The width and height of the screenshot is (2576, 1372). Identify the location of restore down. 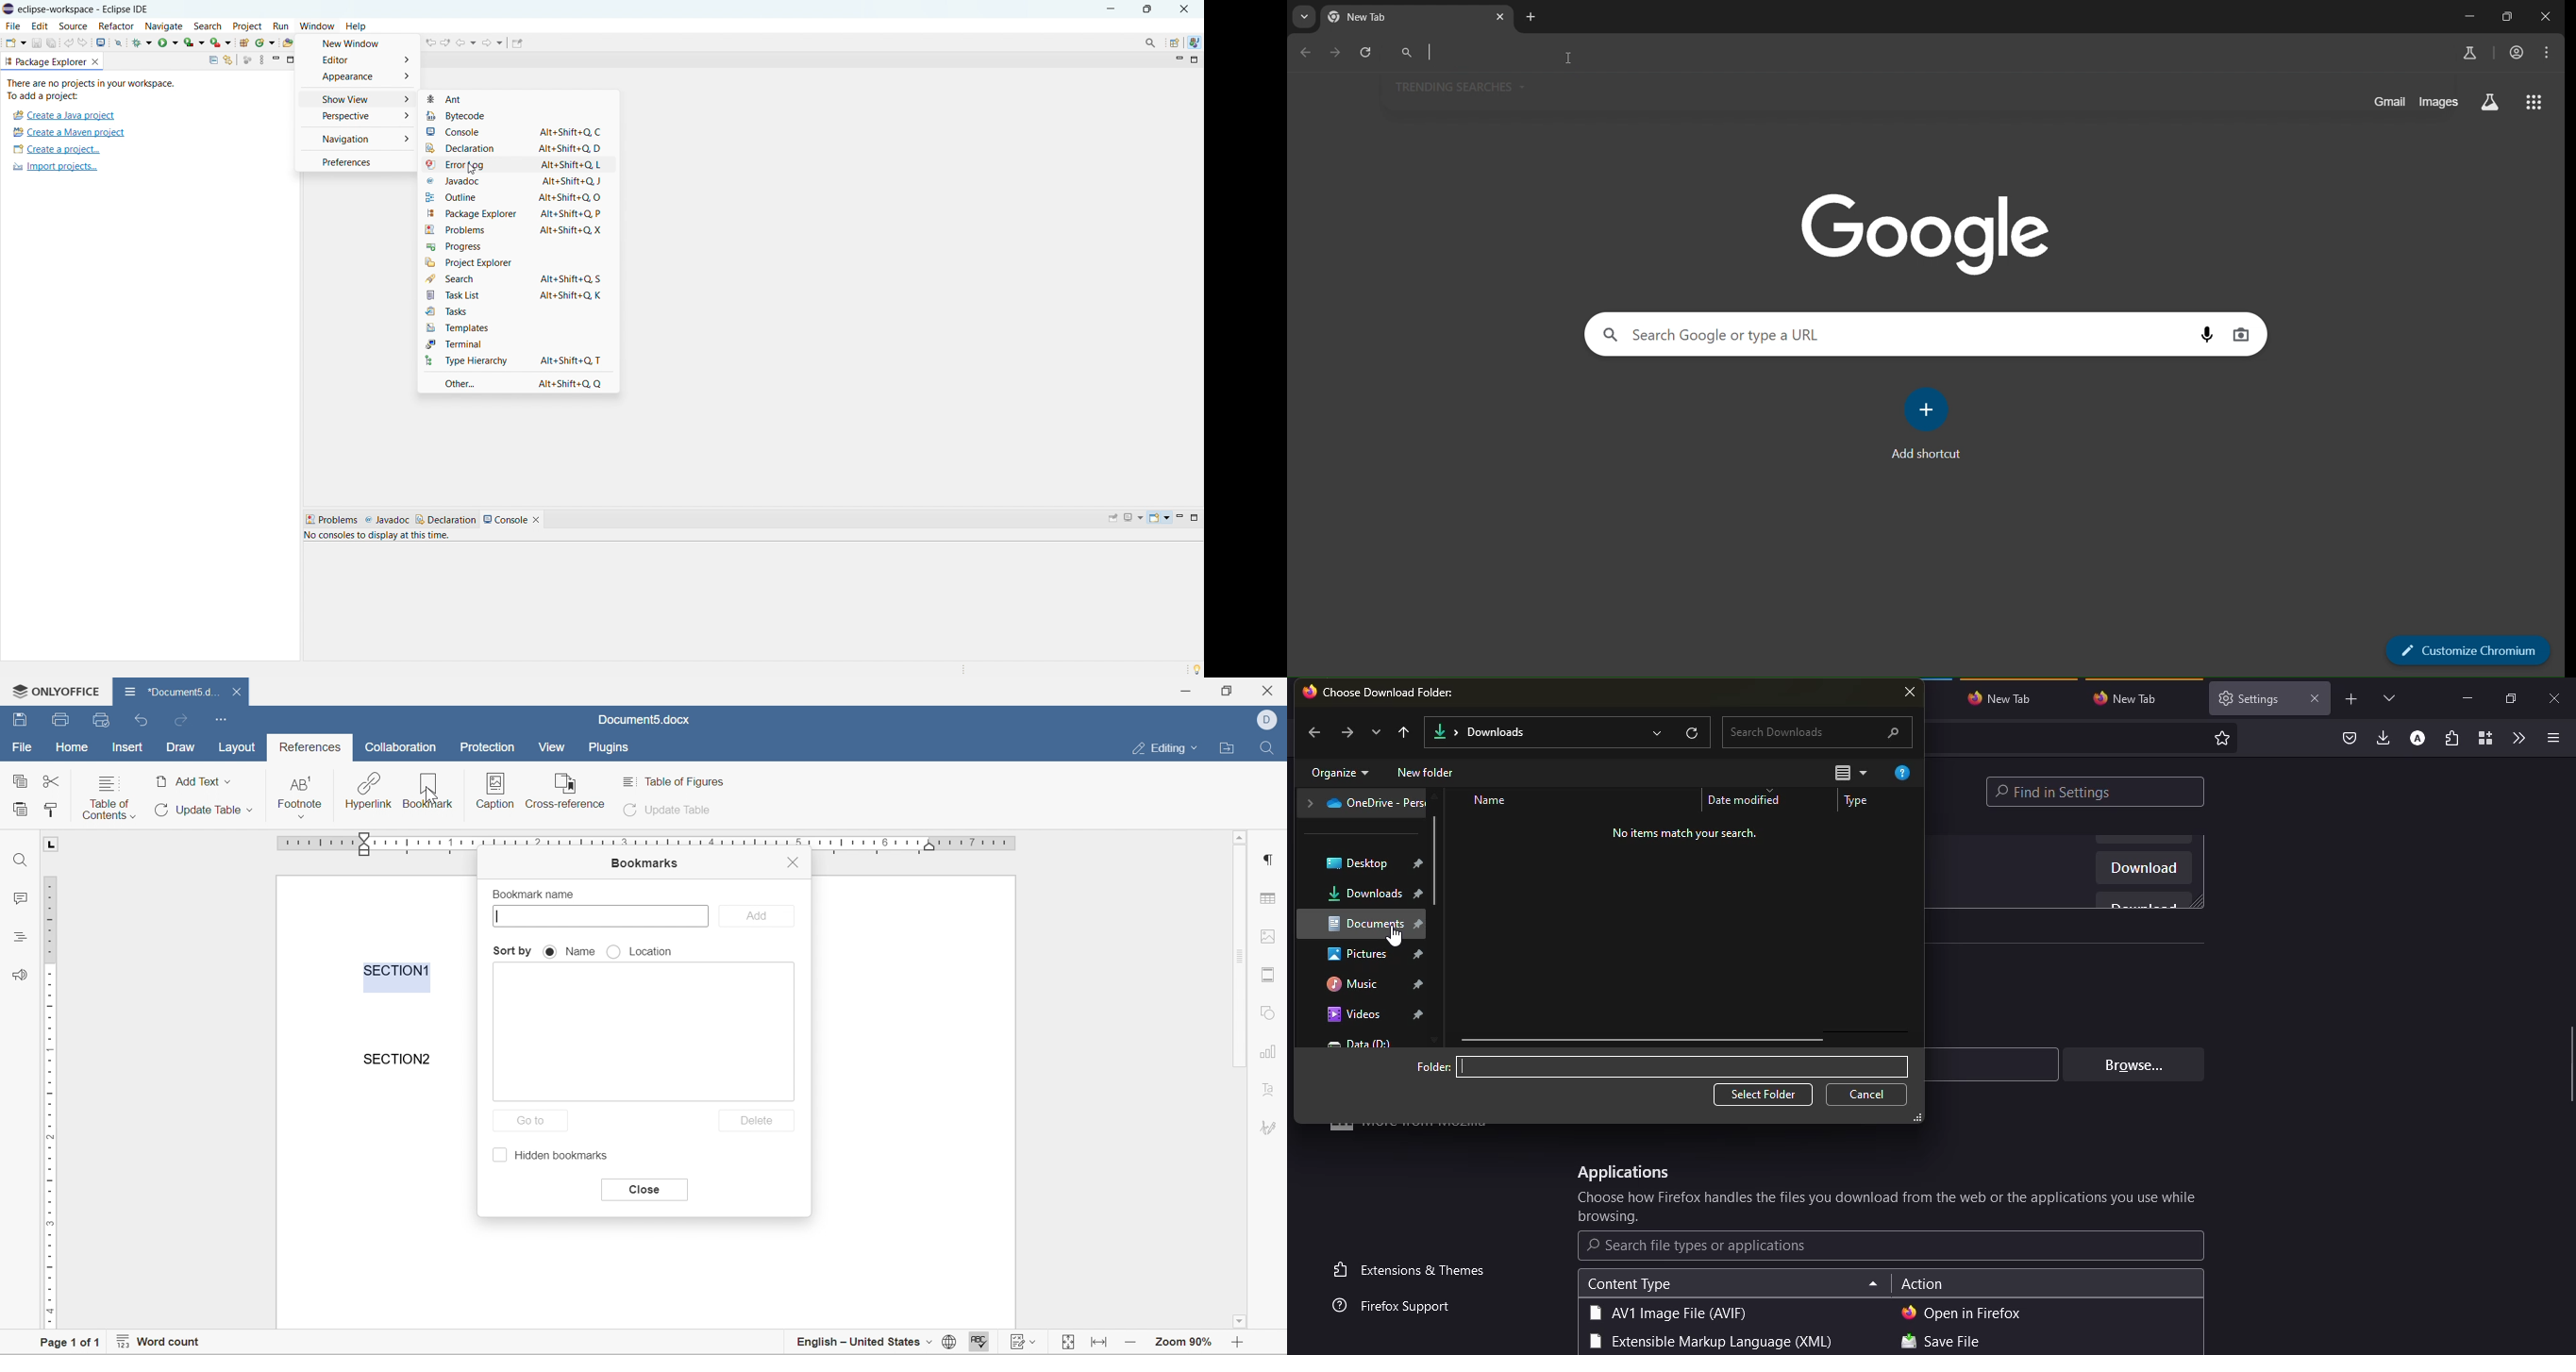
(2512, 15).